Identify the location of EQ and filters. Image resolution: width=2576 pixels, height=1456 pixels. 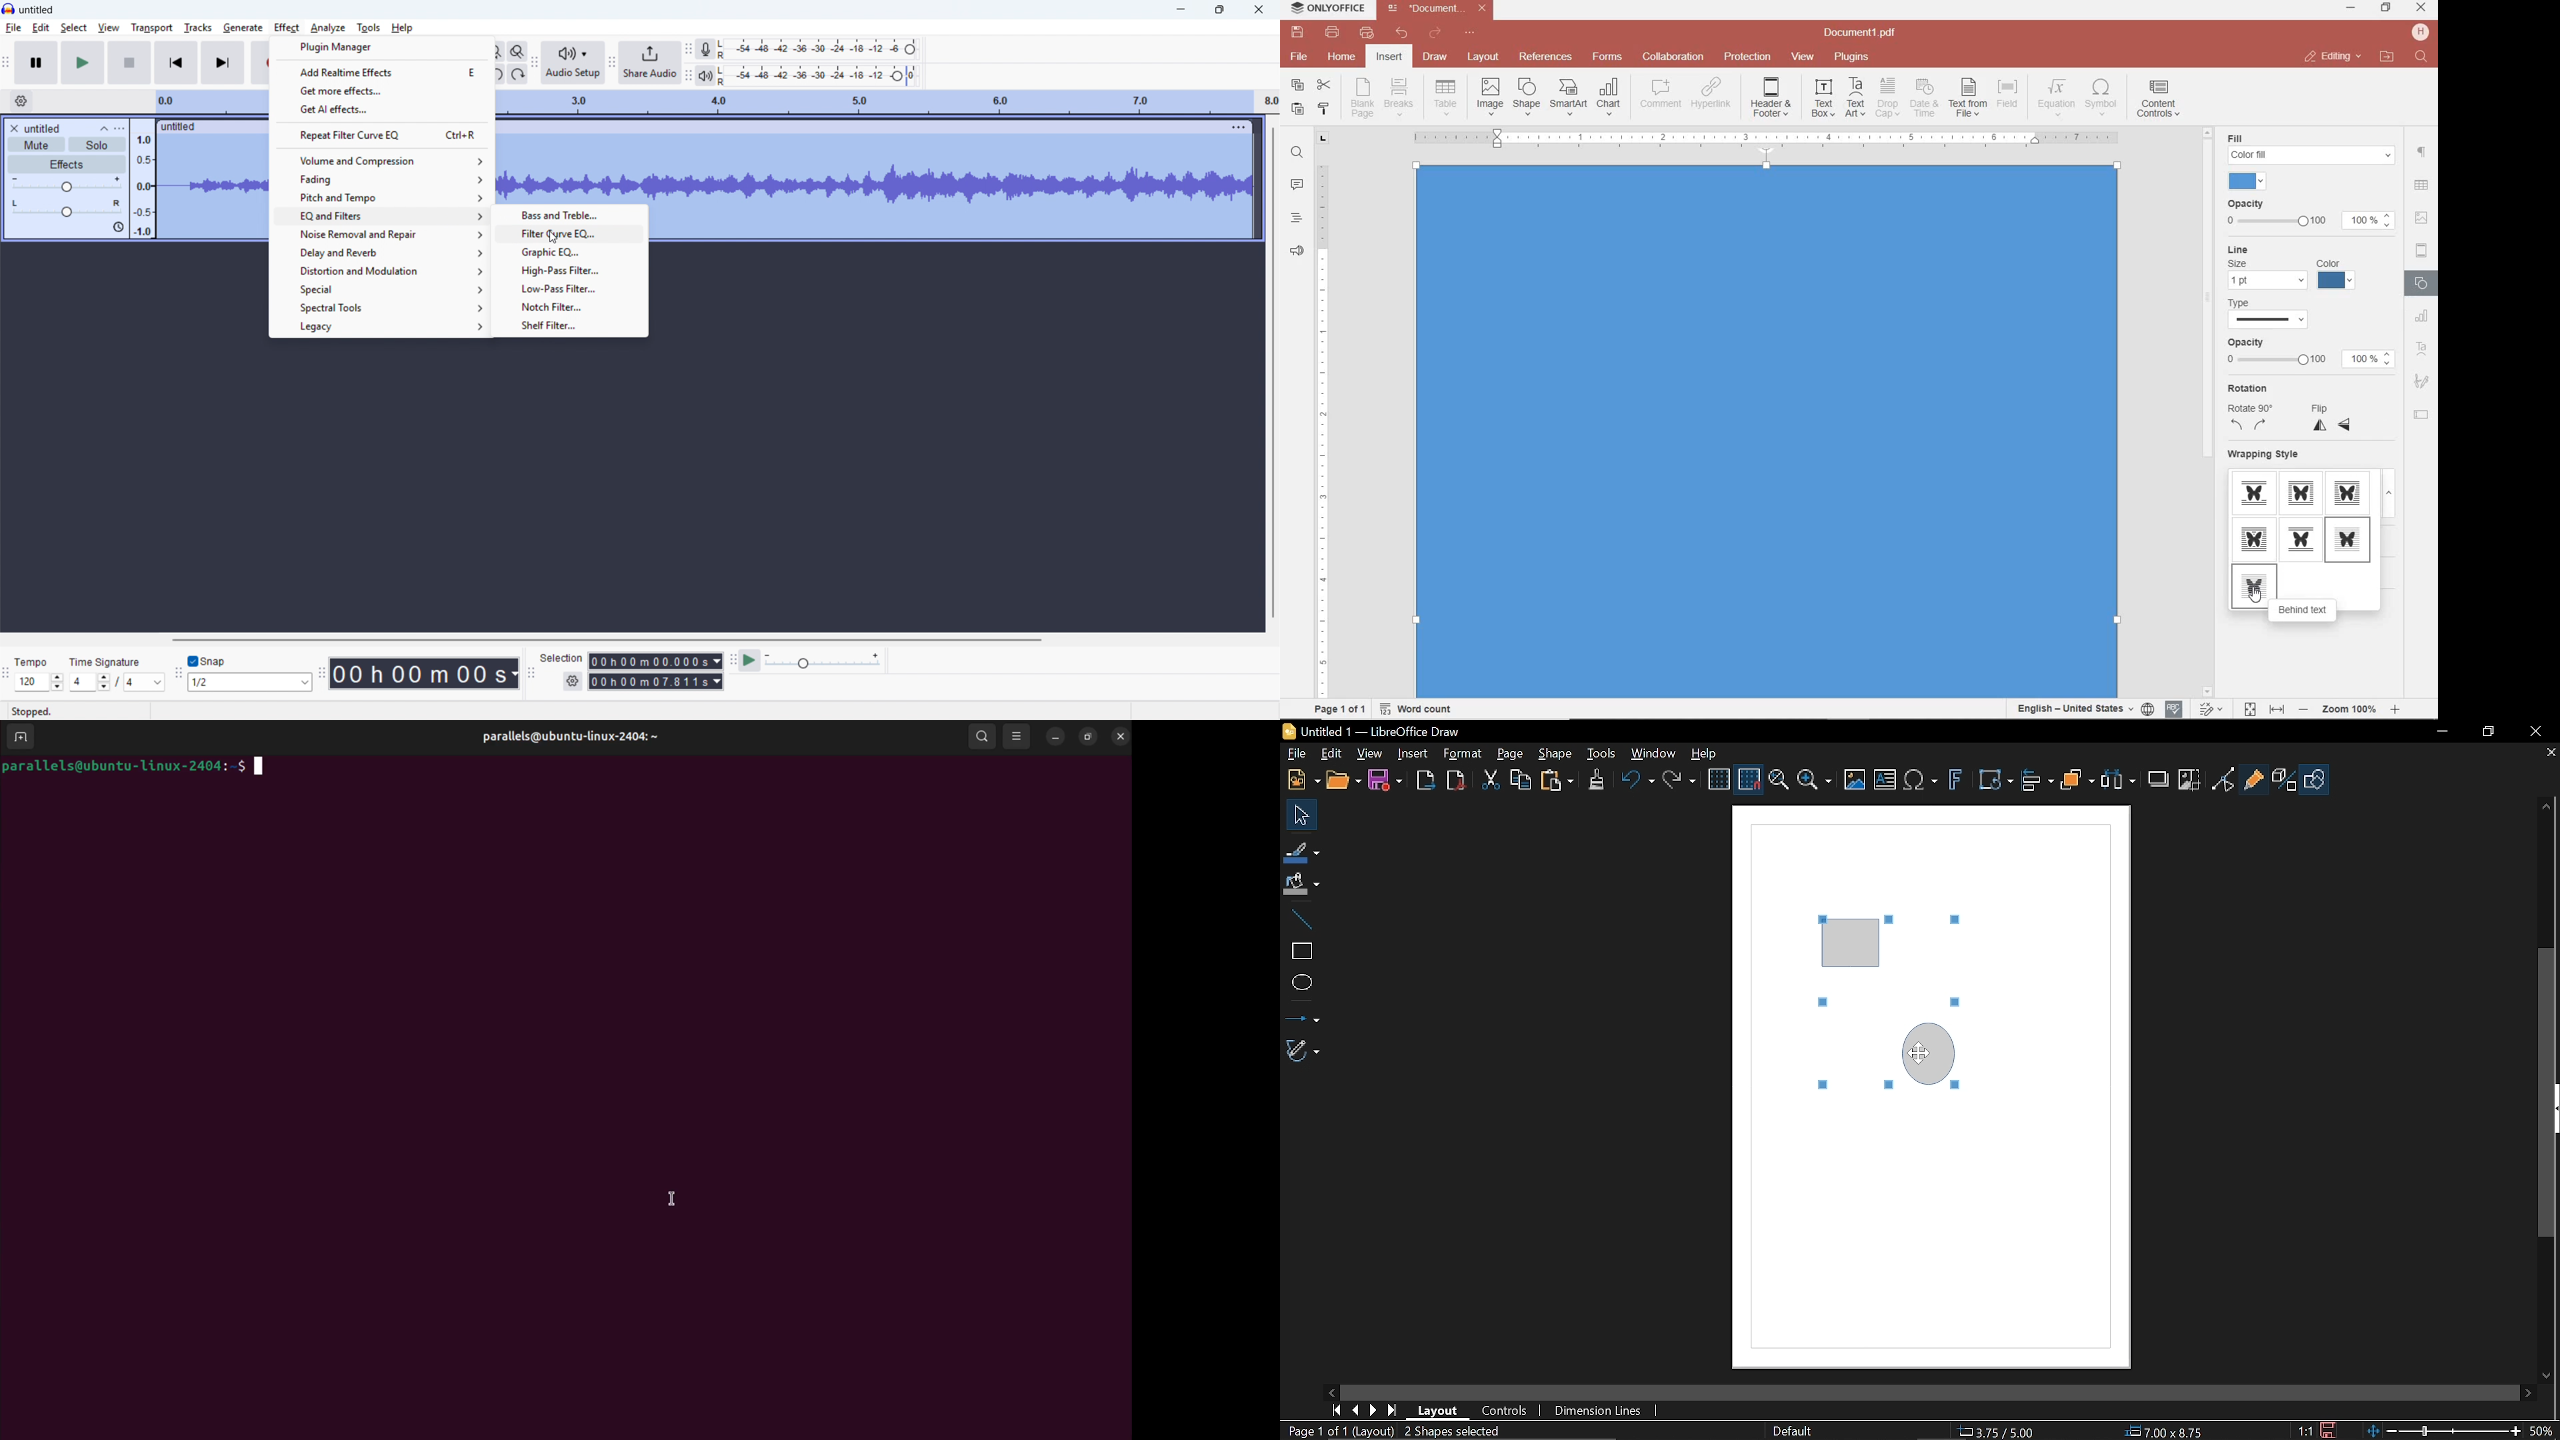
(380, 215).